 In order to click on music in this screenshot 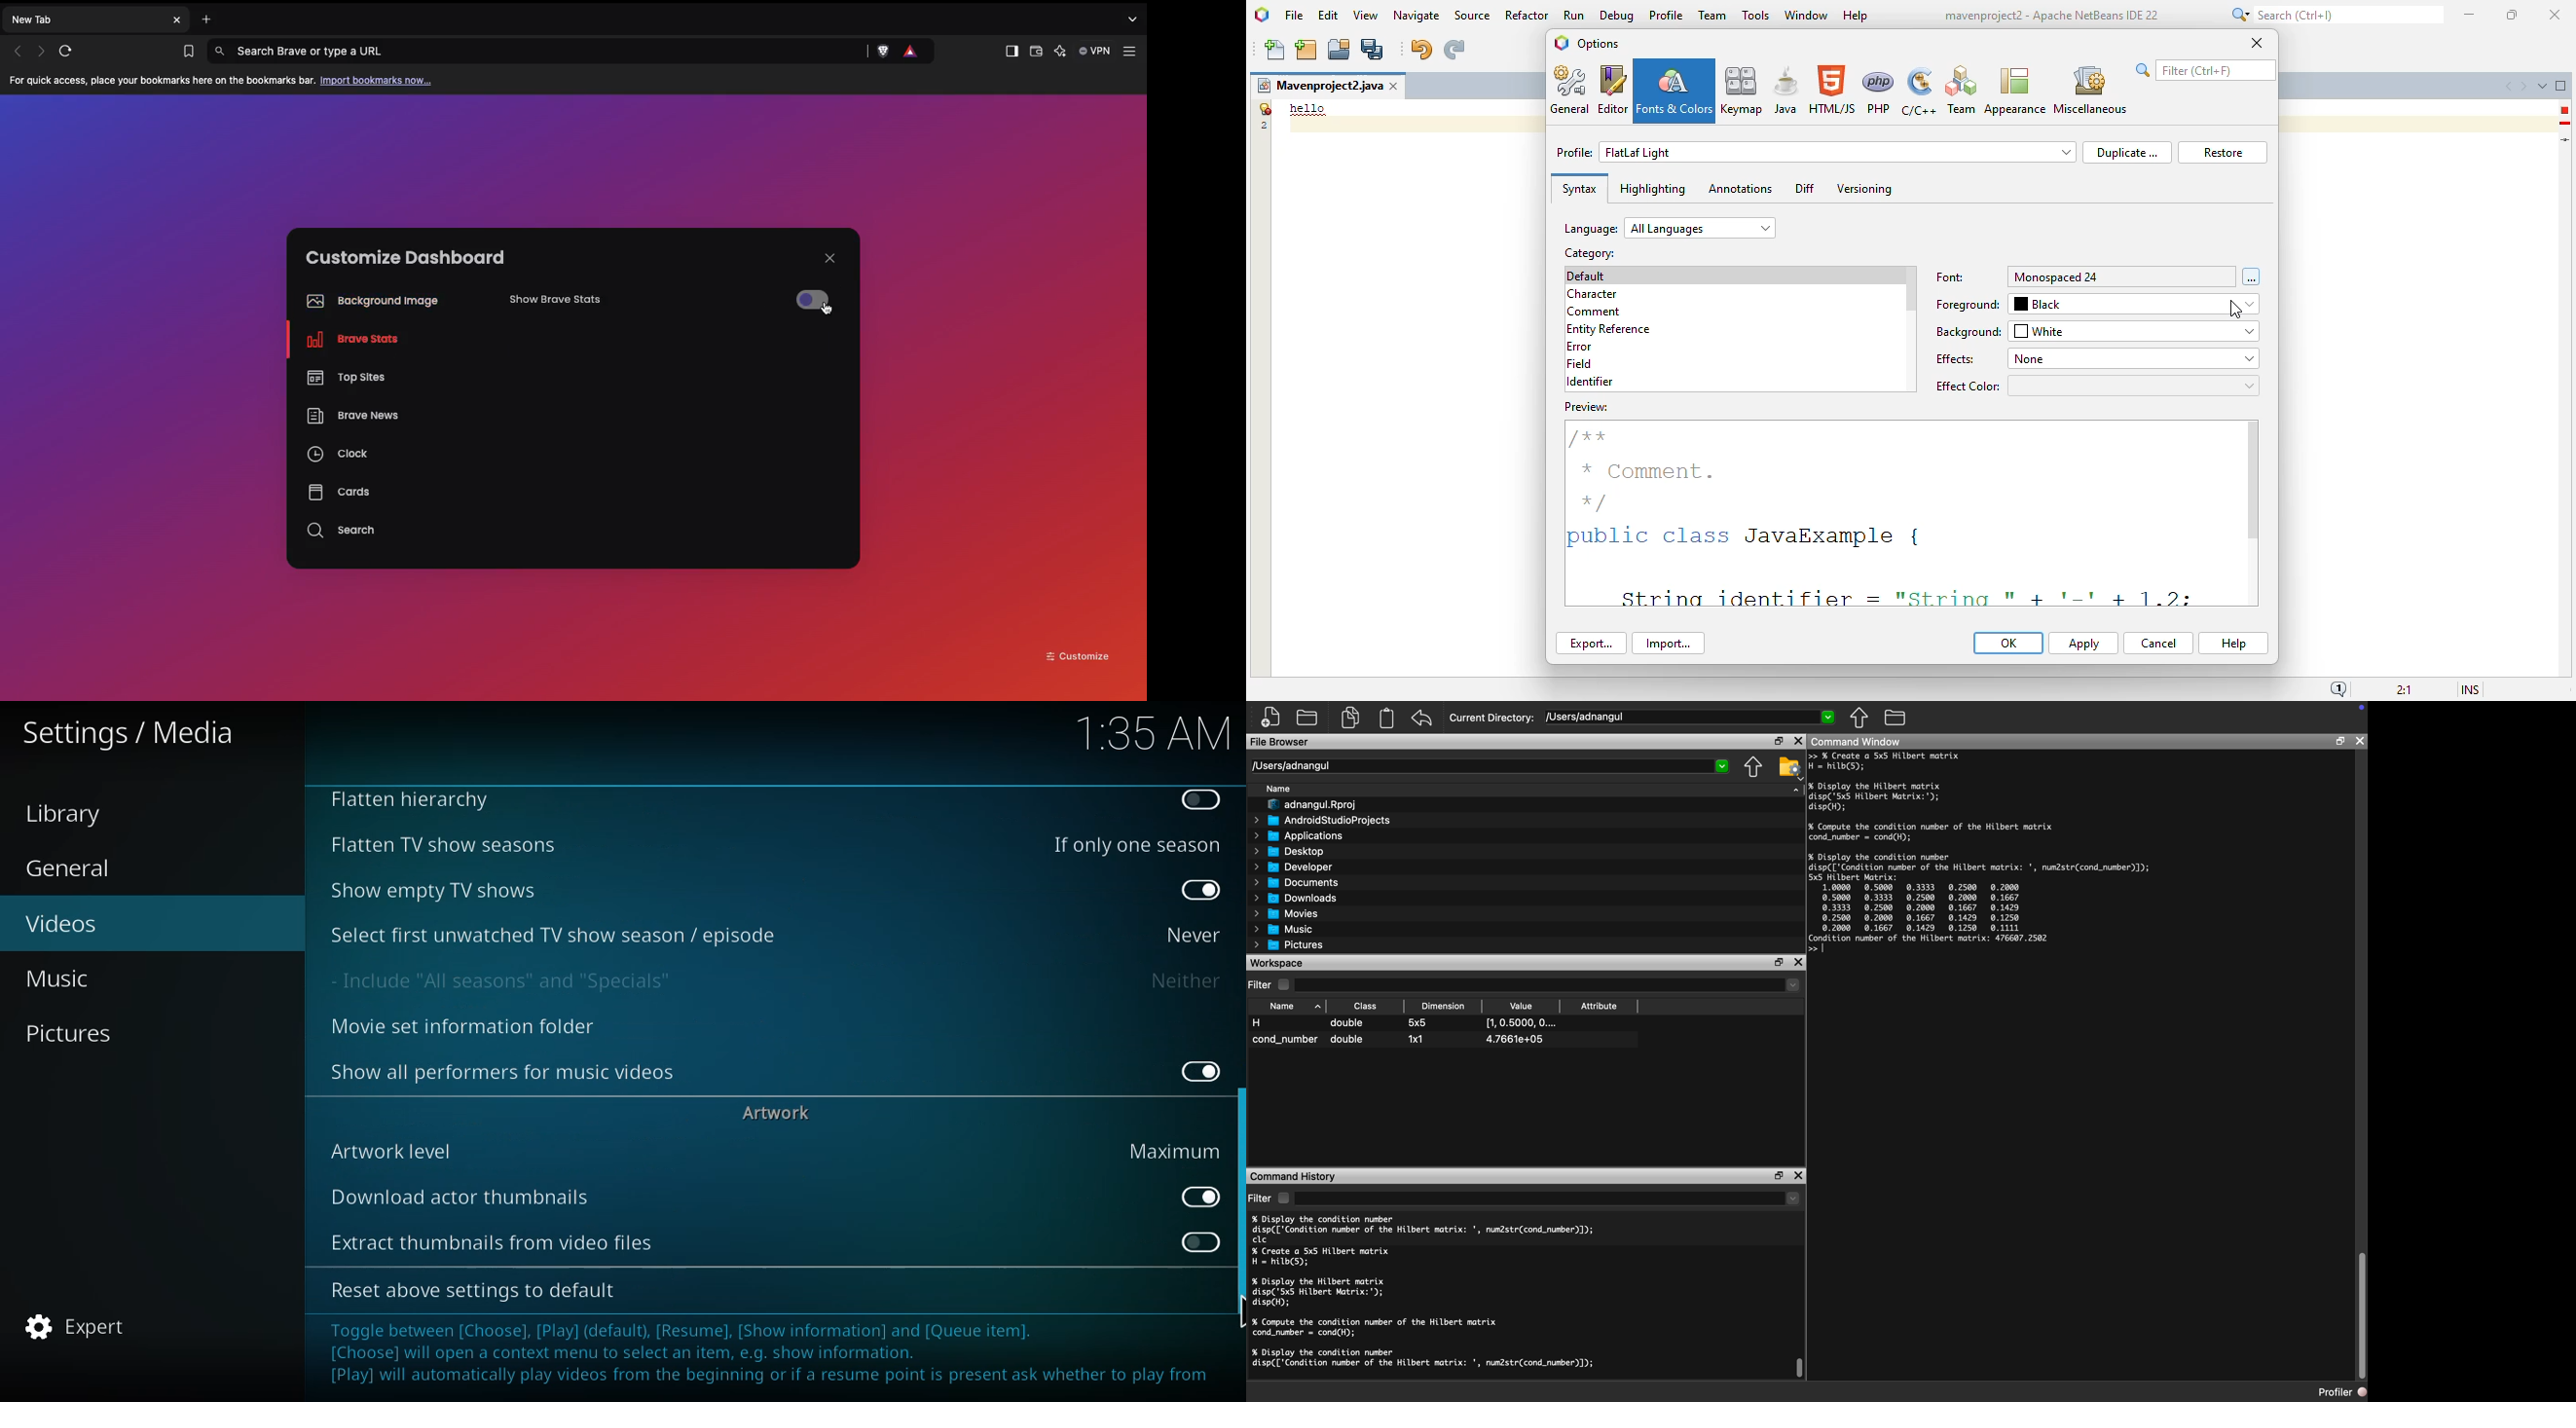, I will do `click(65, 978)`.